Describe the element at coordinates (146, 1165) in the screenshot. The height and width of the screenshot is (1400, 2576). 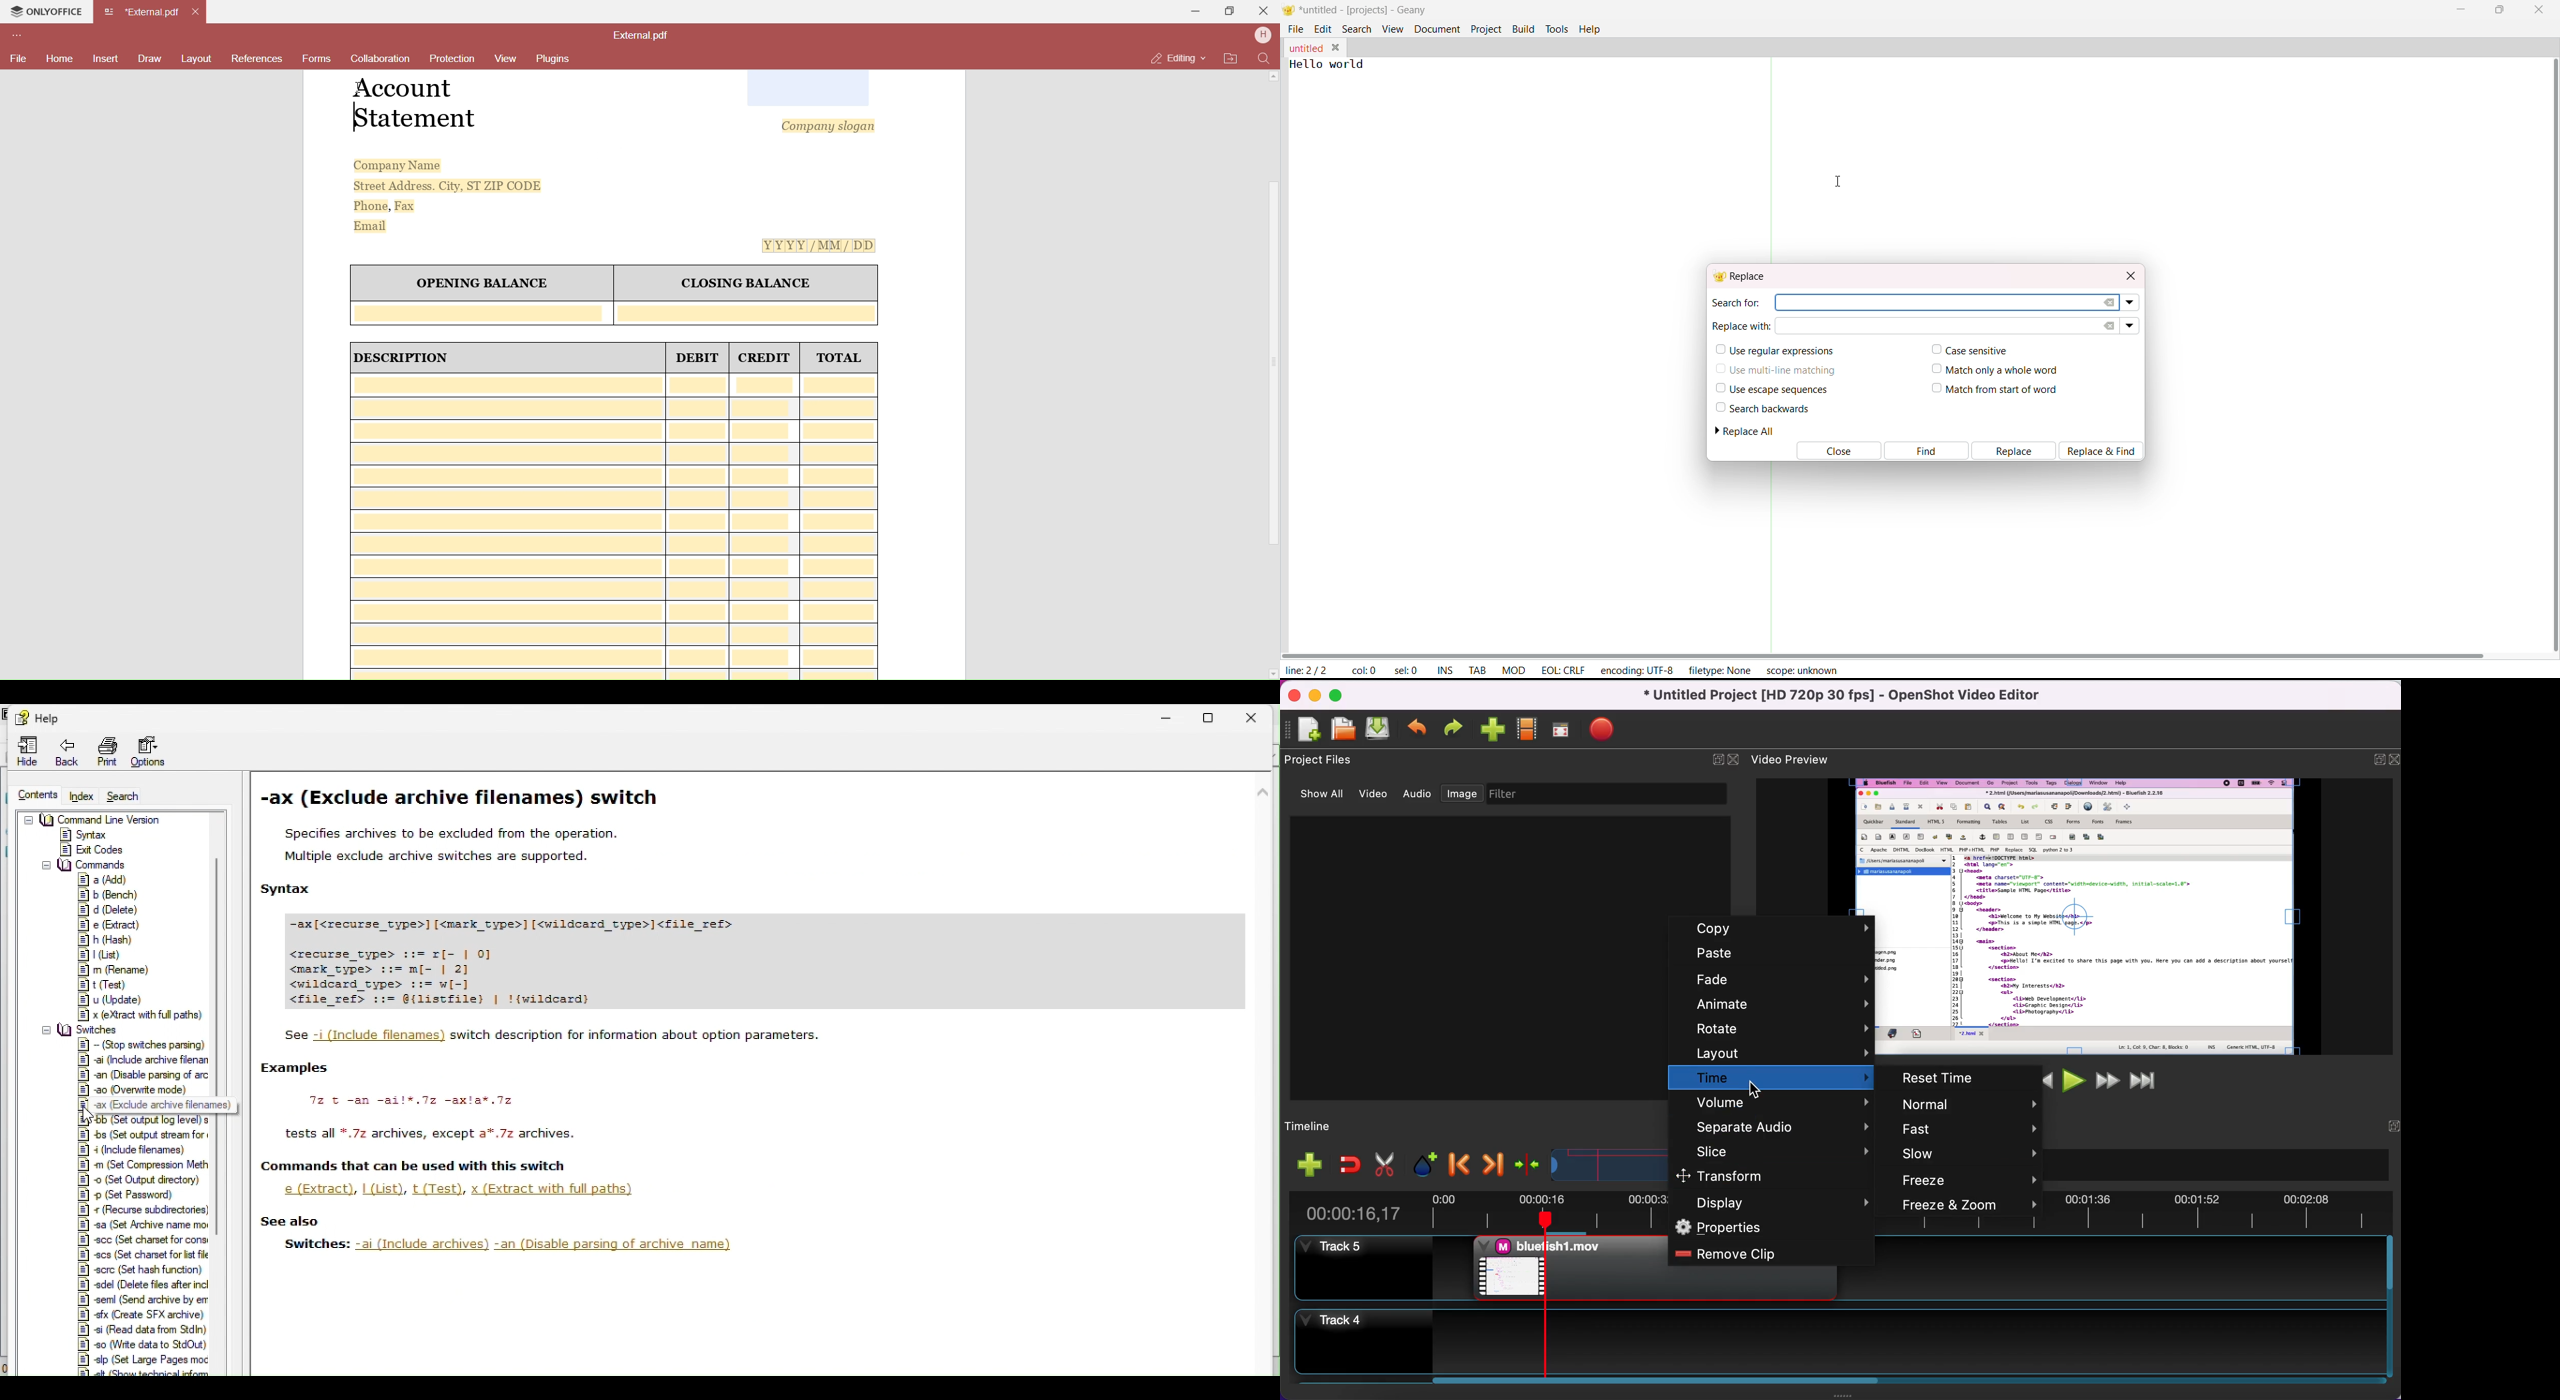
I see `|&] m (Set Compression Meth |` at that location.